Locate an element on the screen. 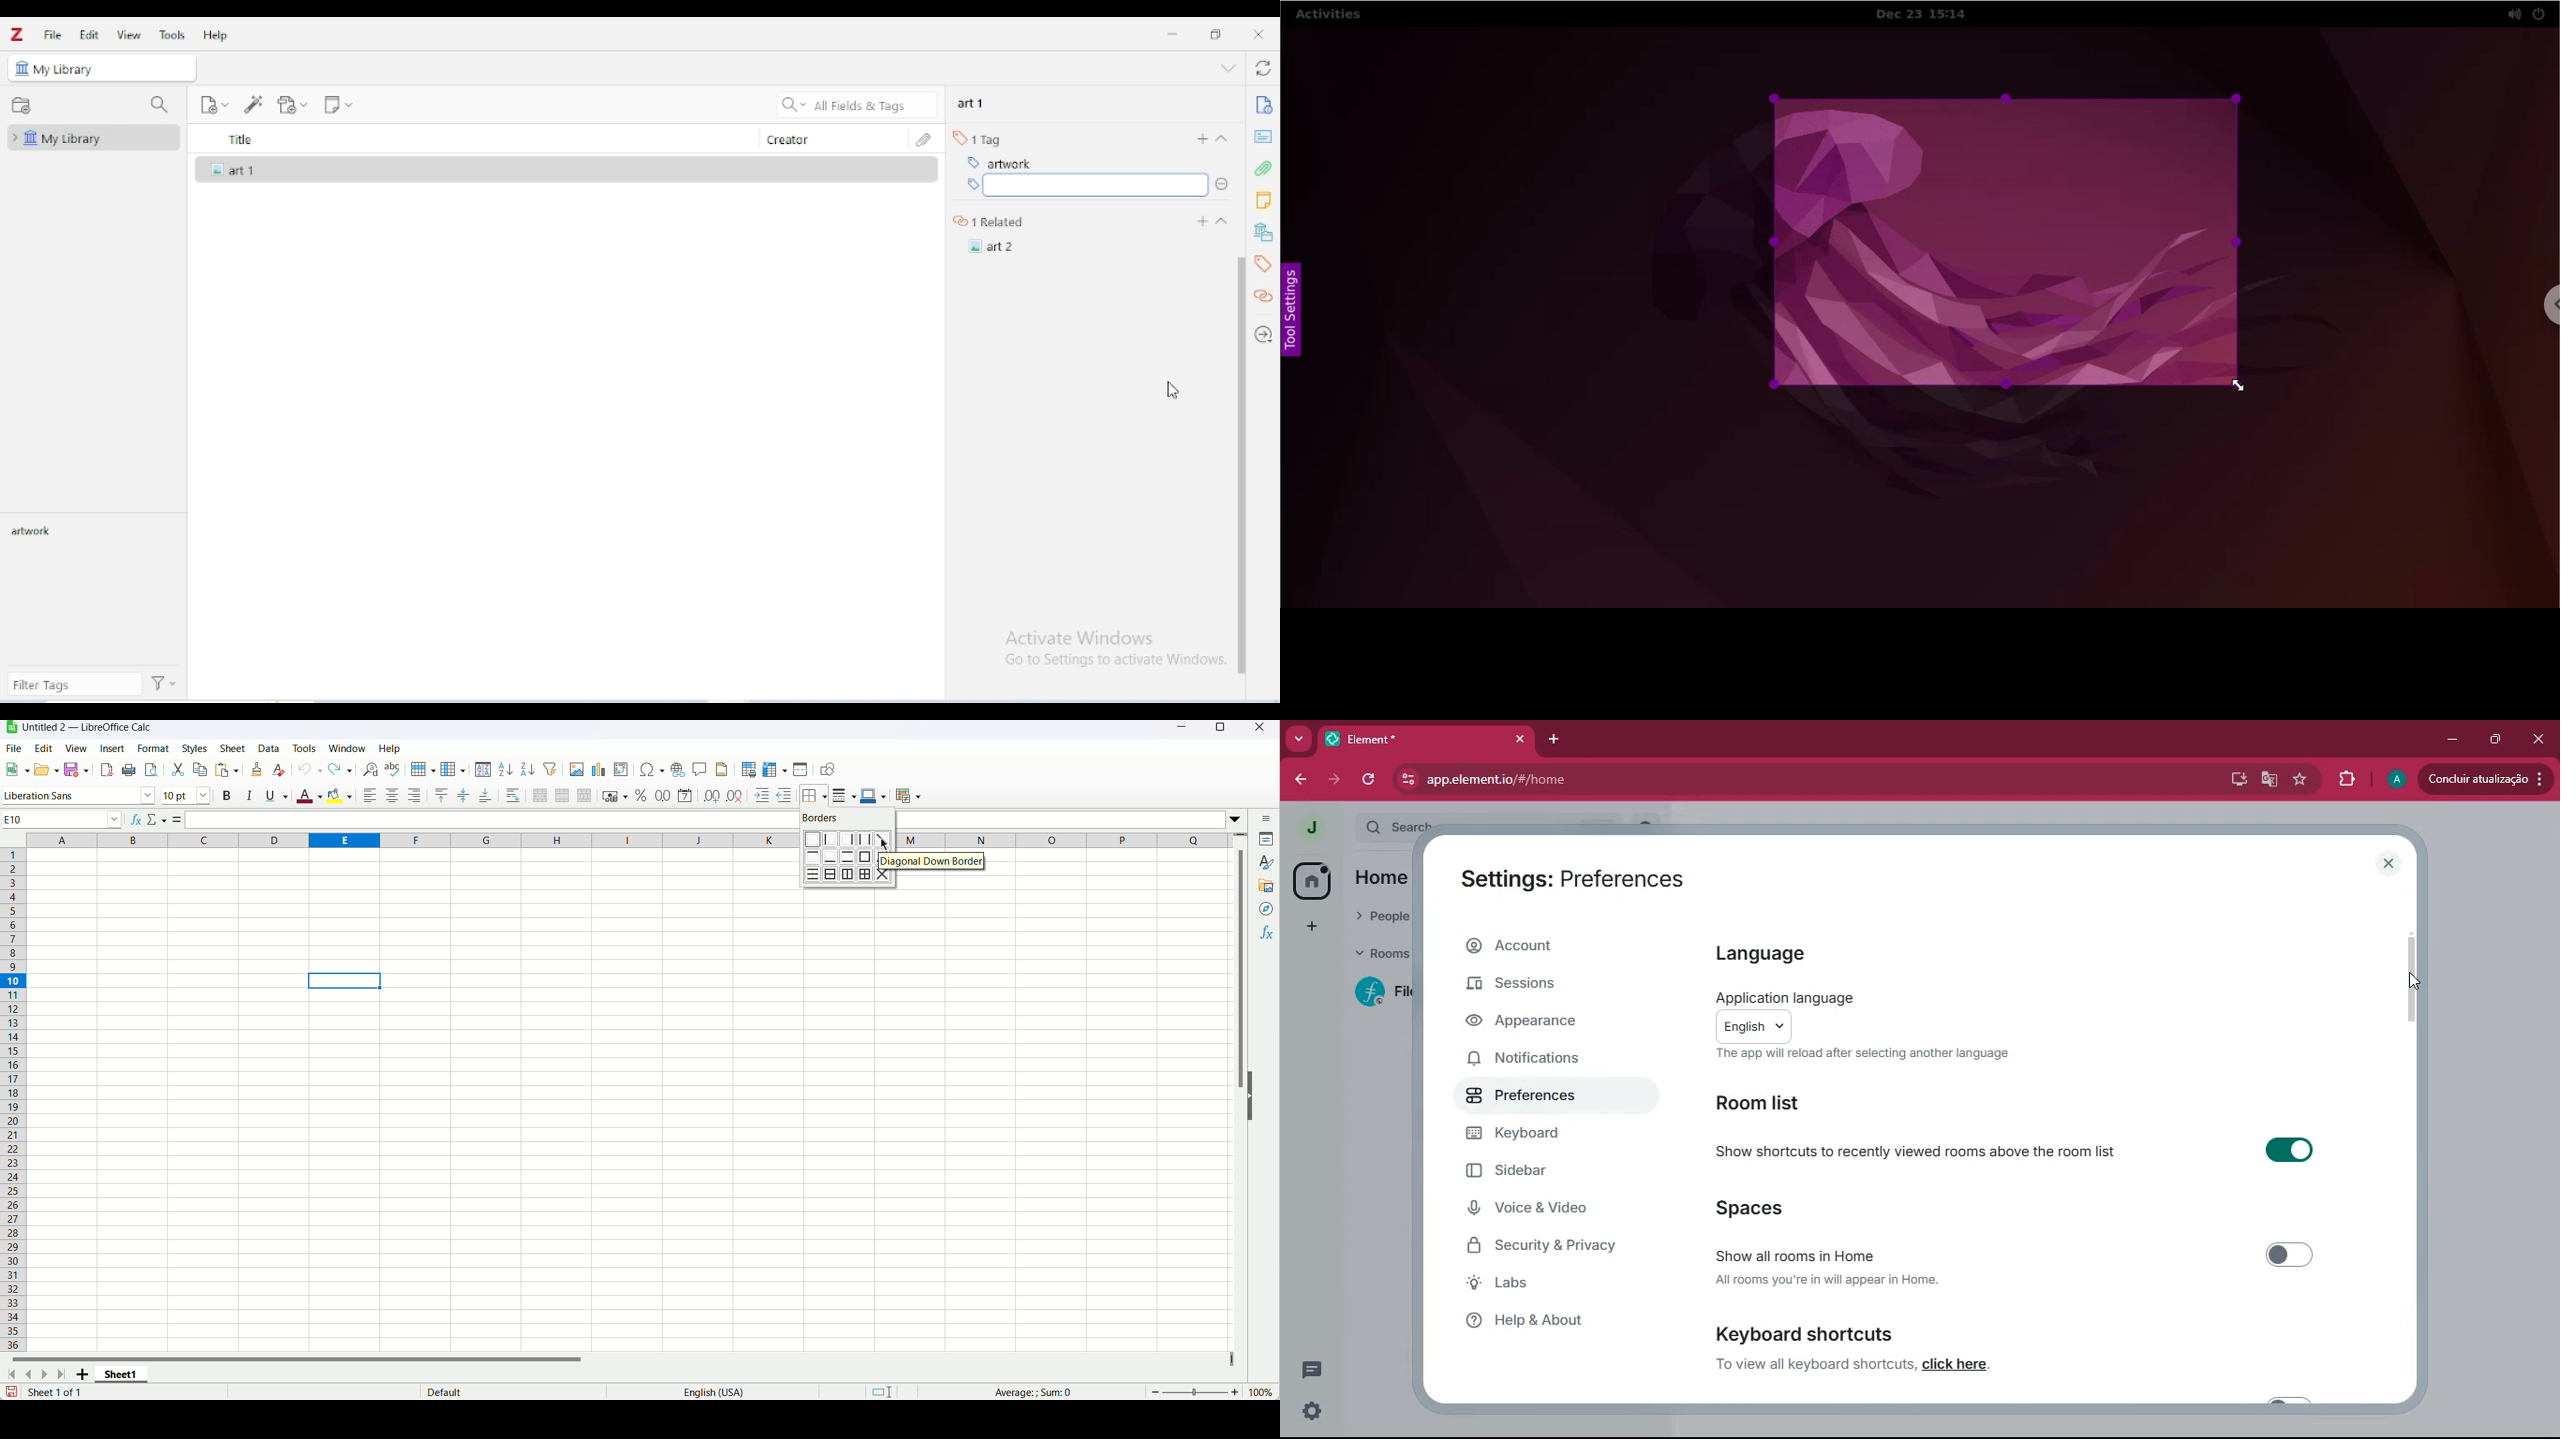 This screenshot has height=1456, width=2576. Edit is located at coordinates (44, 747).